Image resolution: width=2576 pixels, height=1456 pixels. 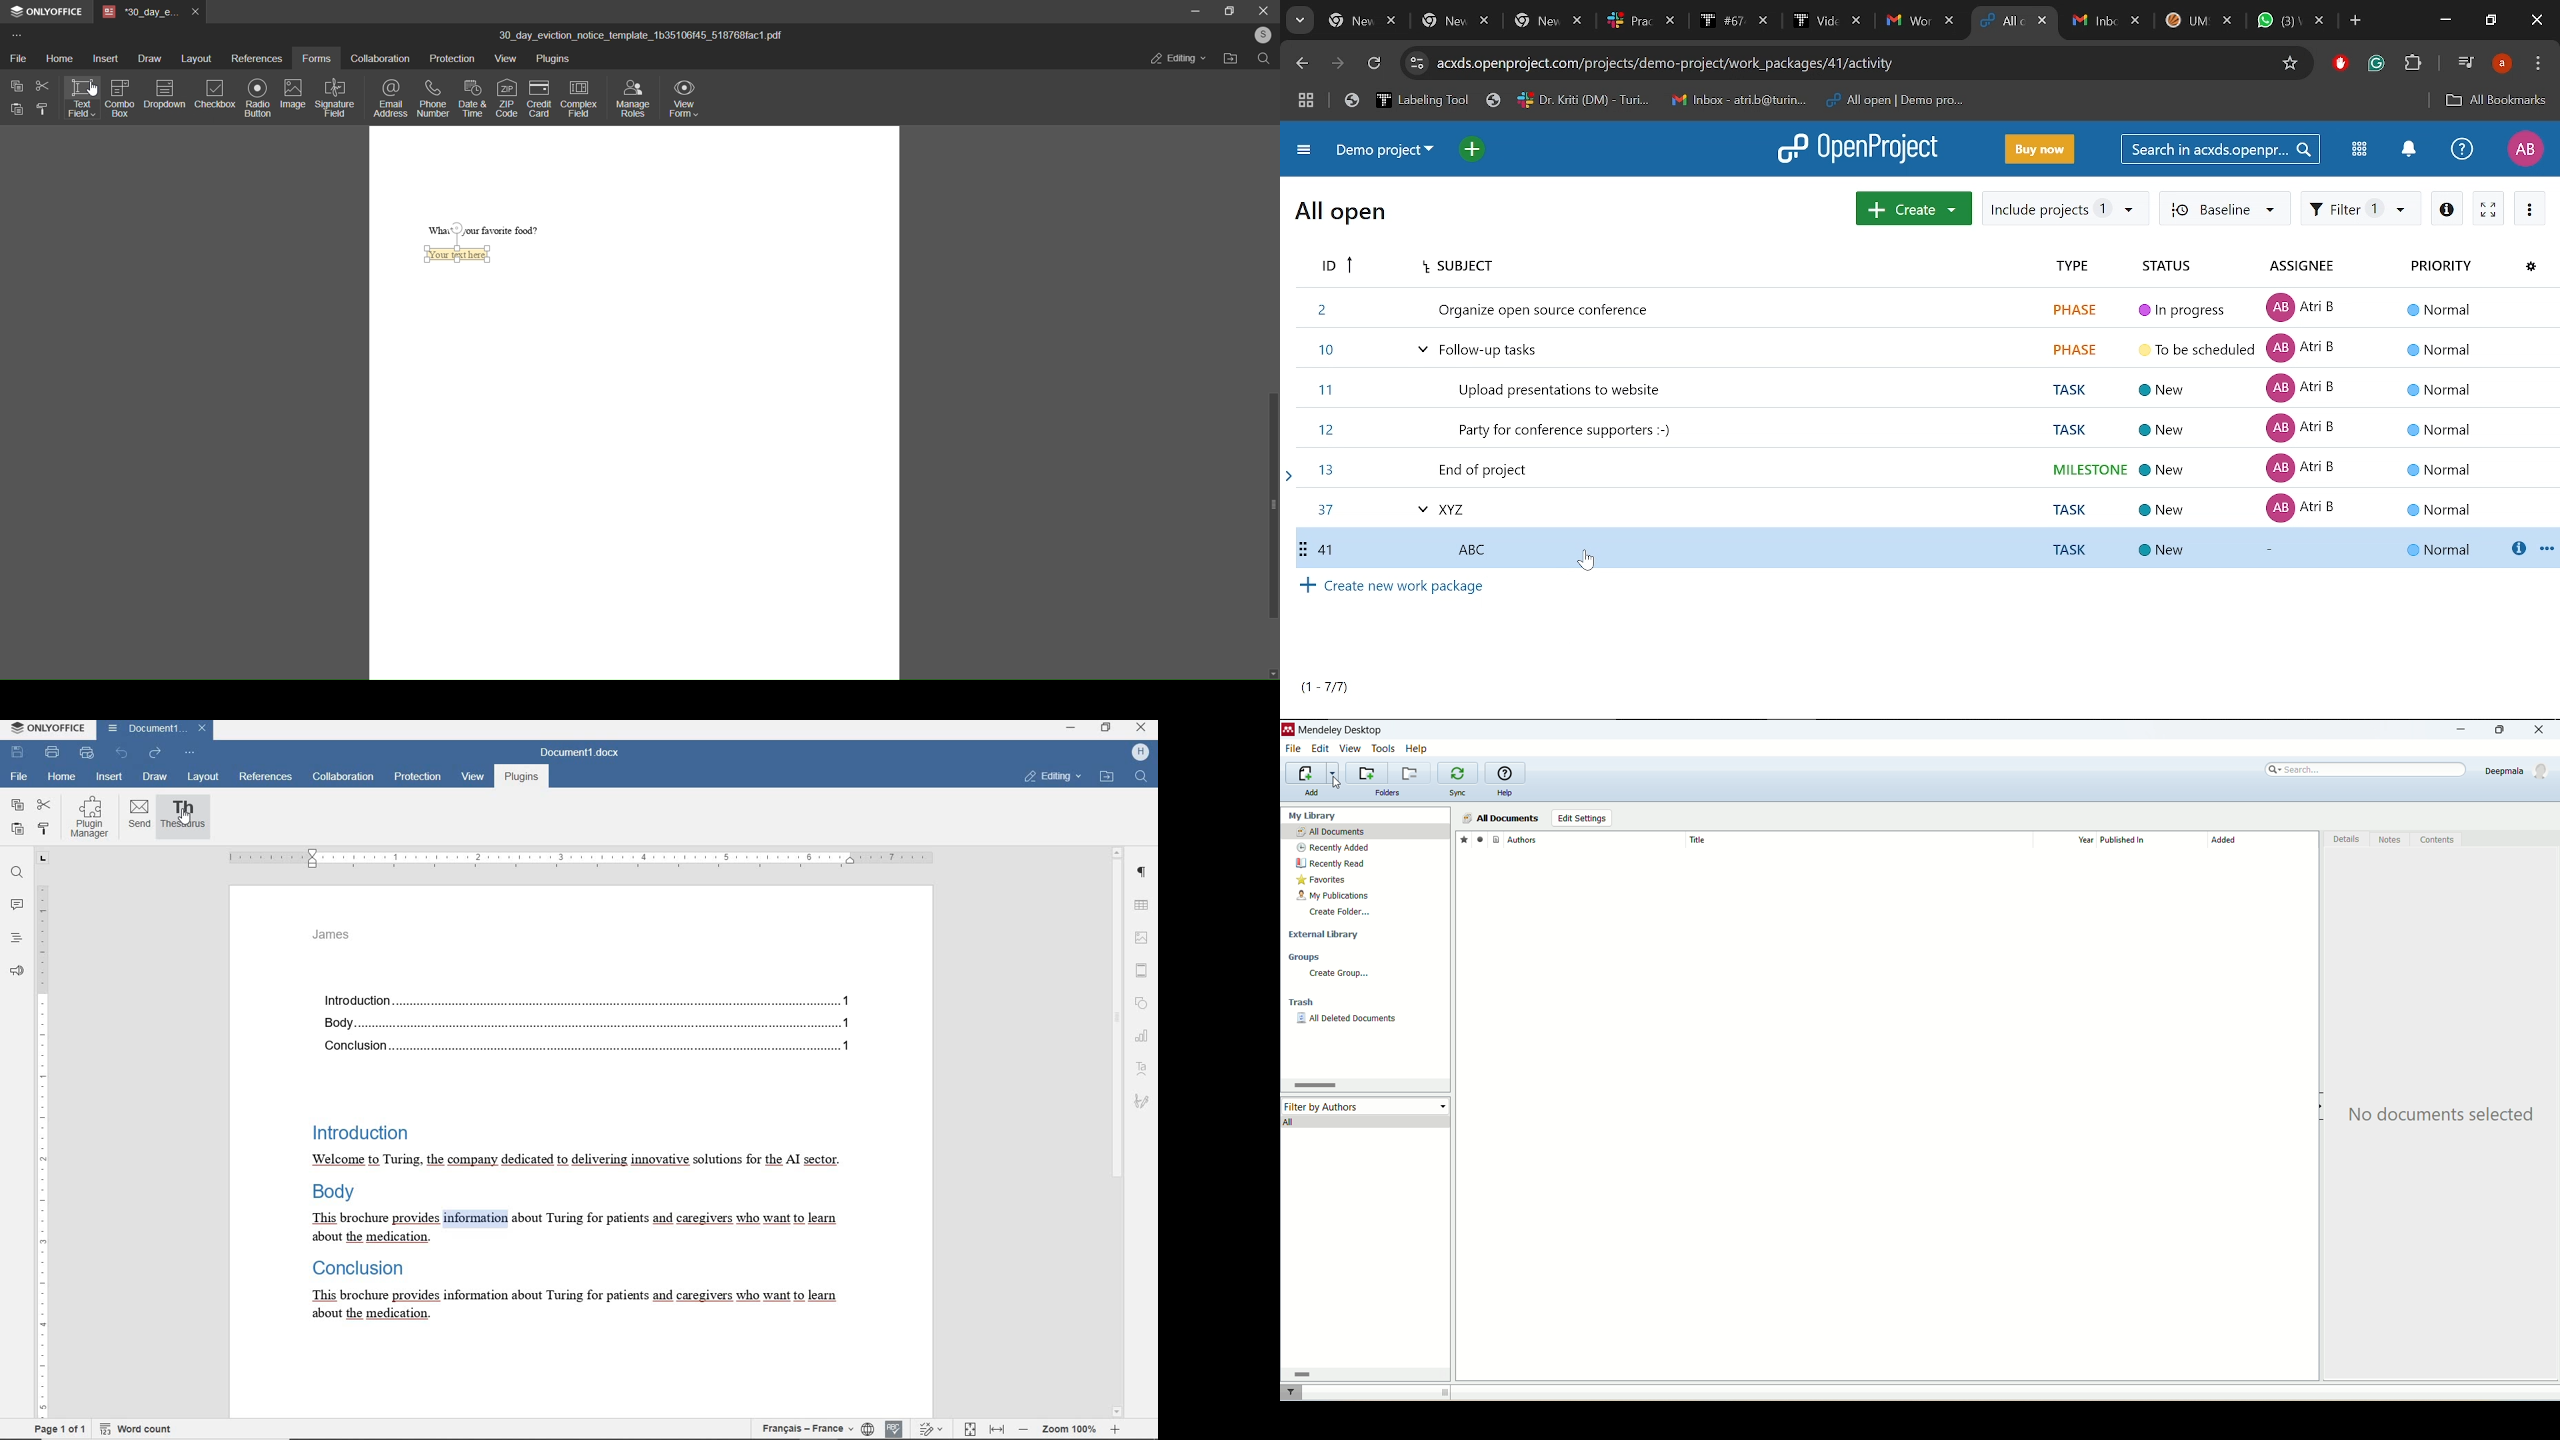 I want to click on INSERT, so click(x=110, y=777).